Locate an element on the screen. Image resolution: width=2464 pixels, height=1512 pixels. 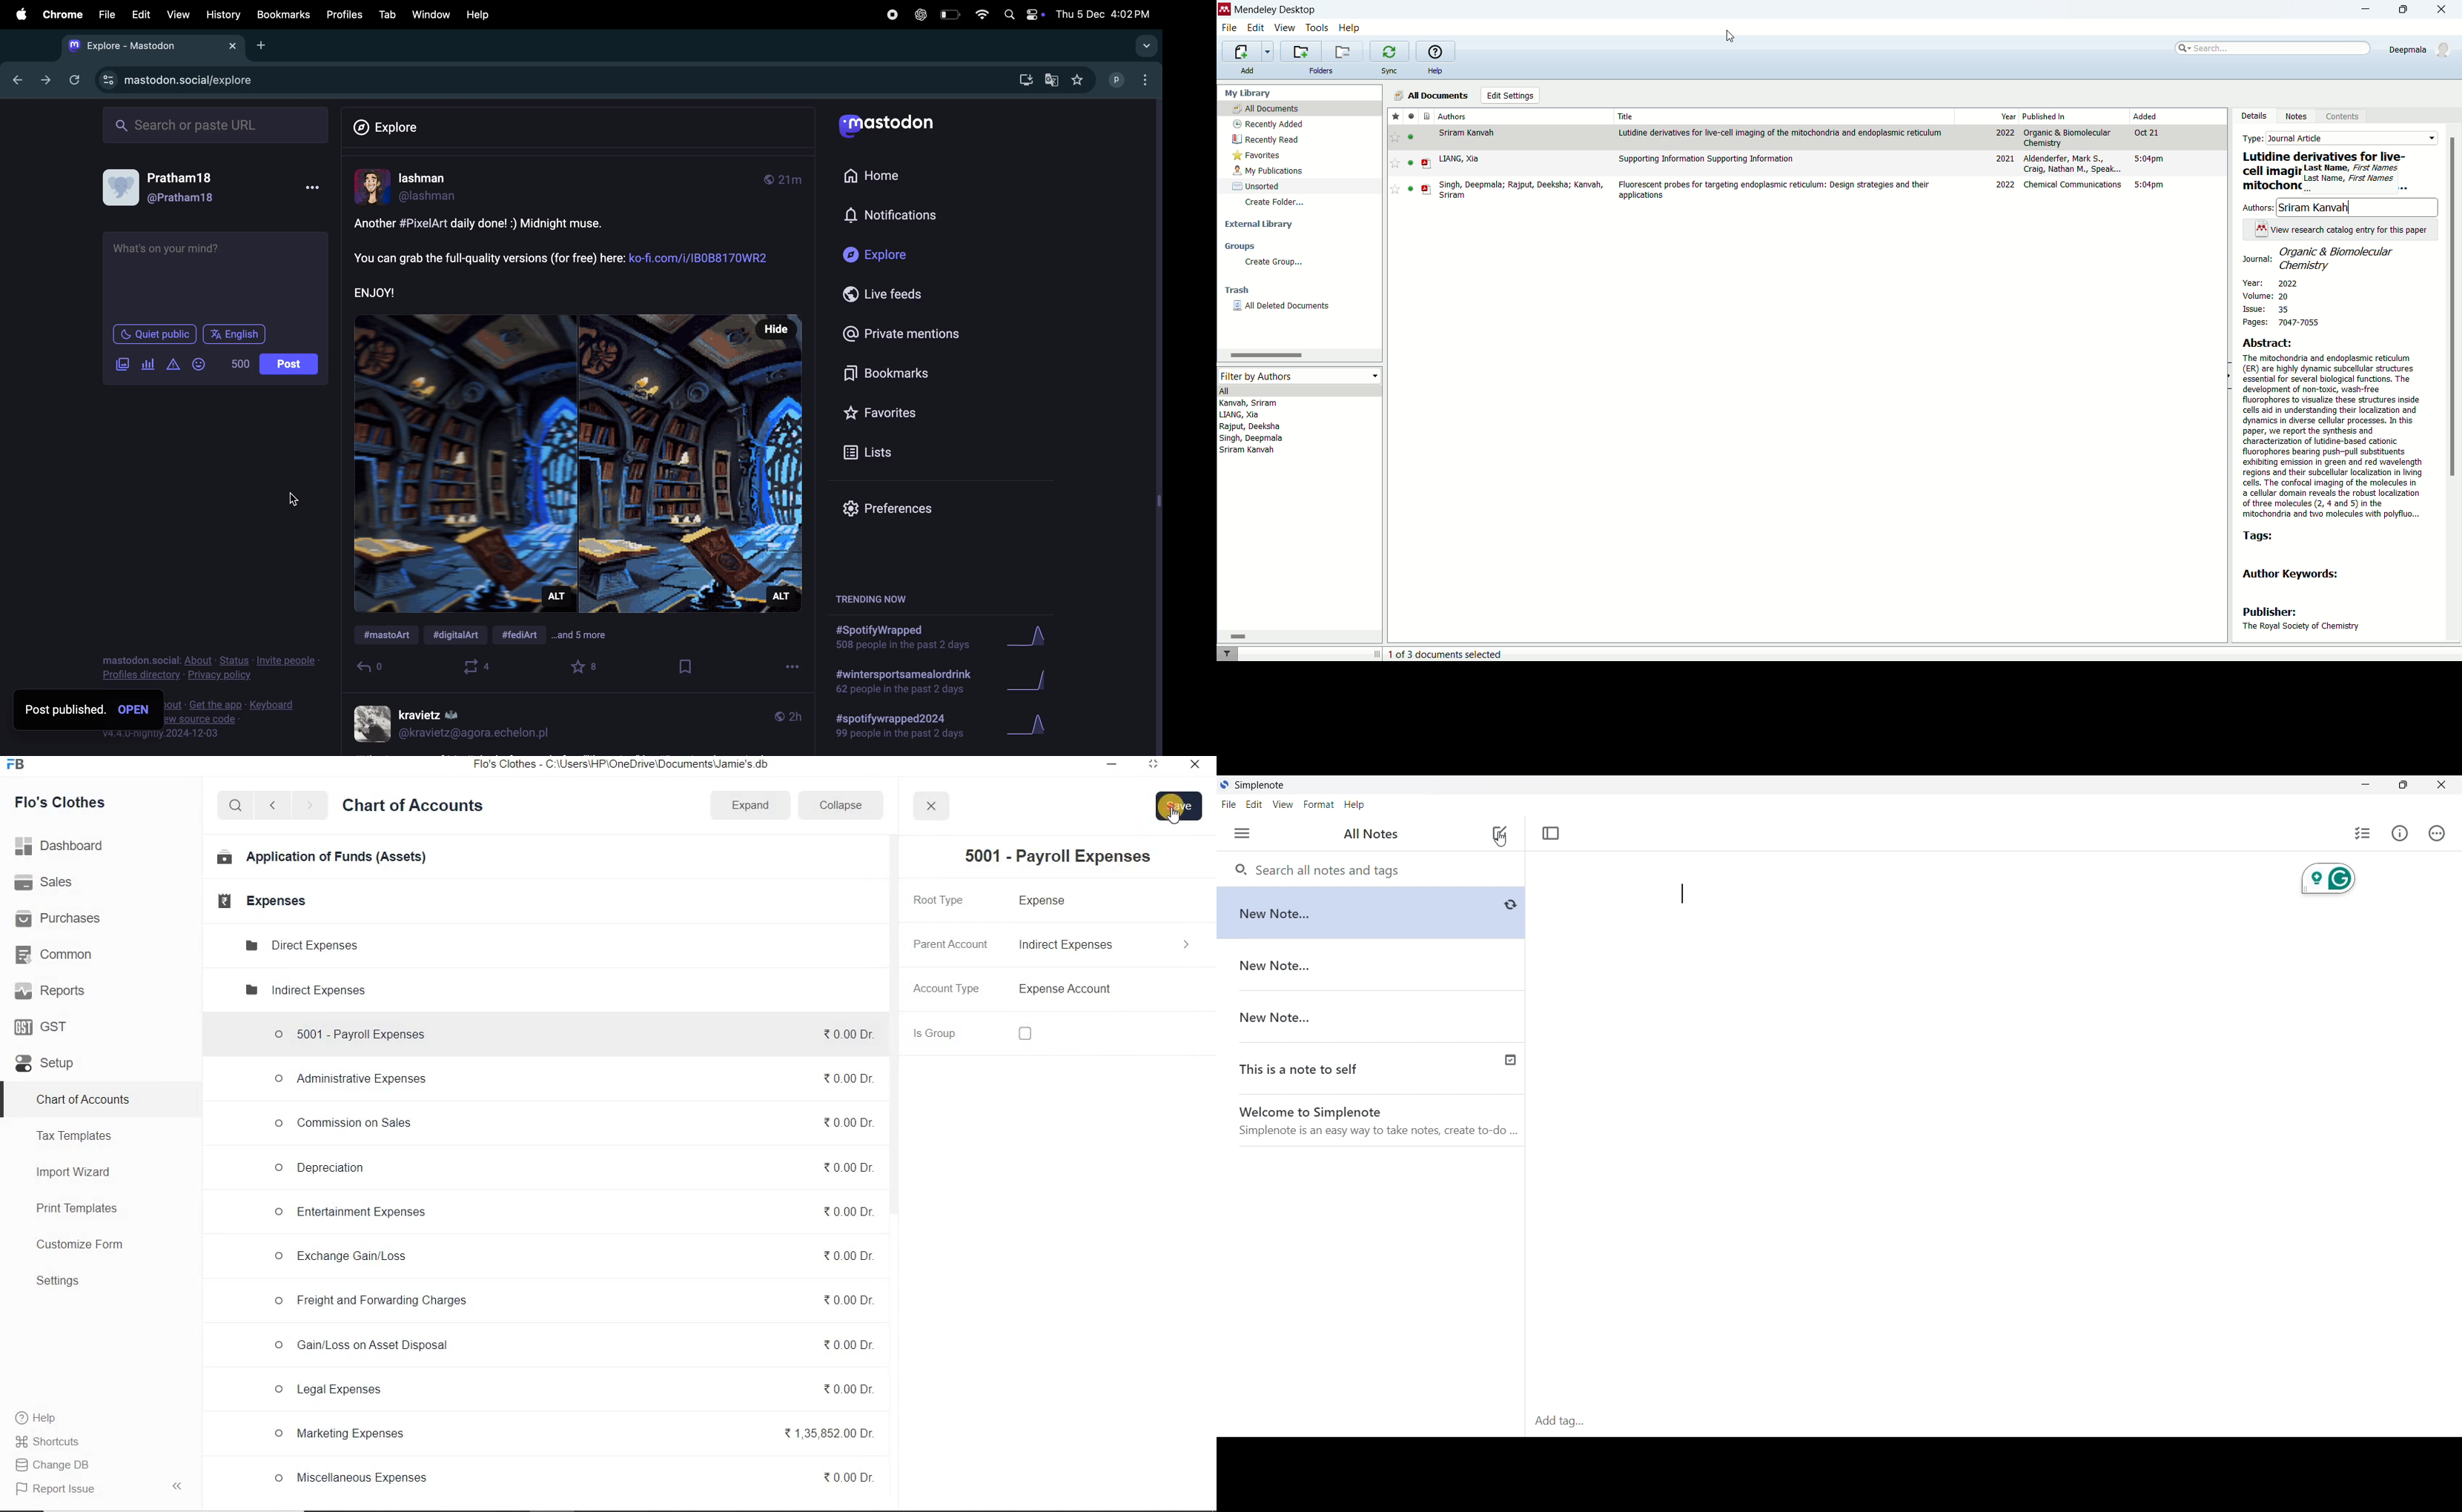
close is located at coordinates (930, 806).